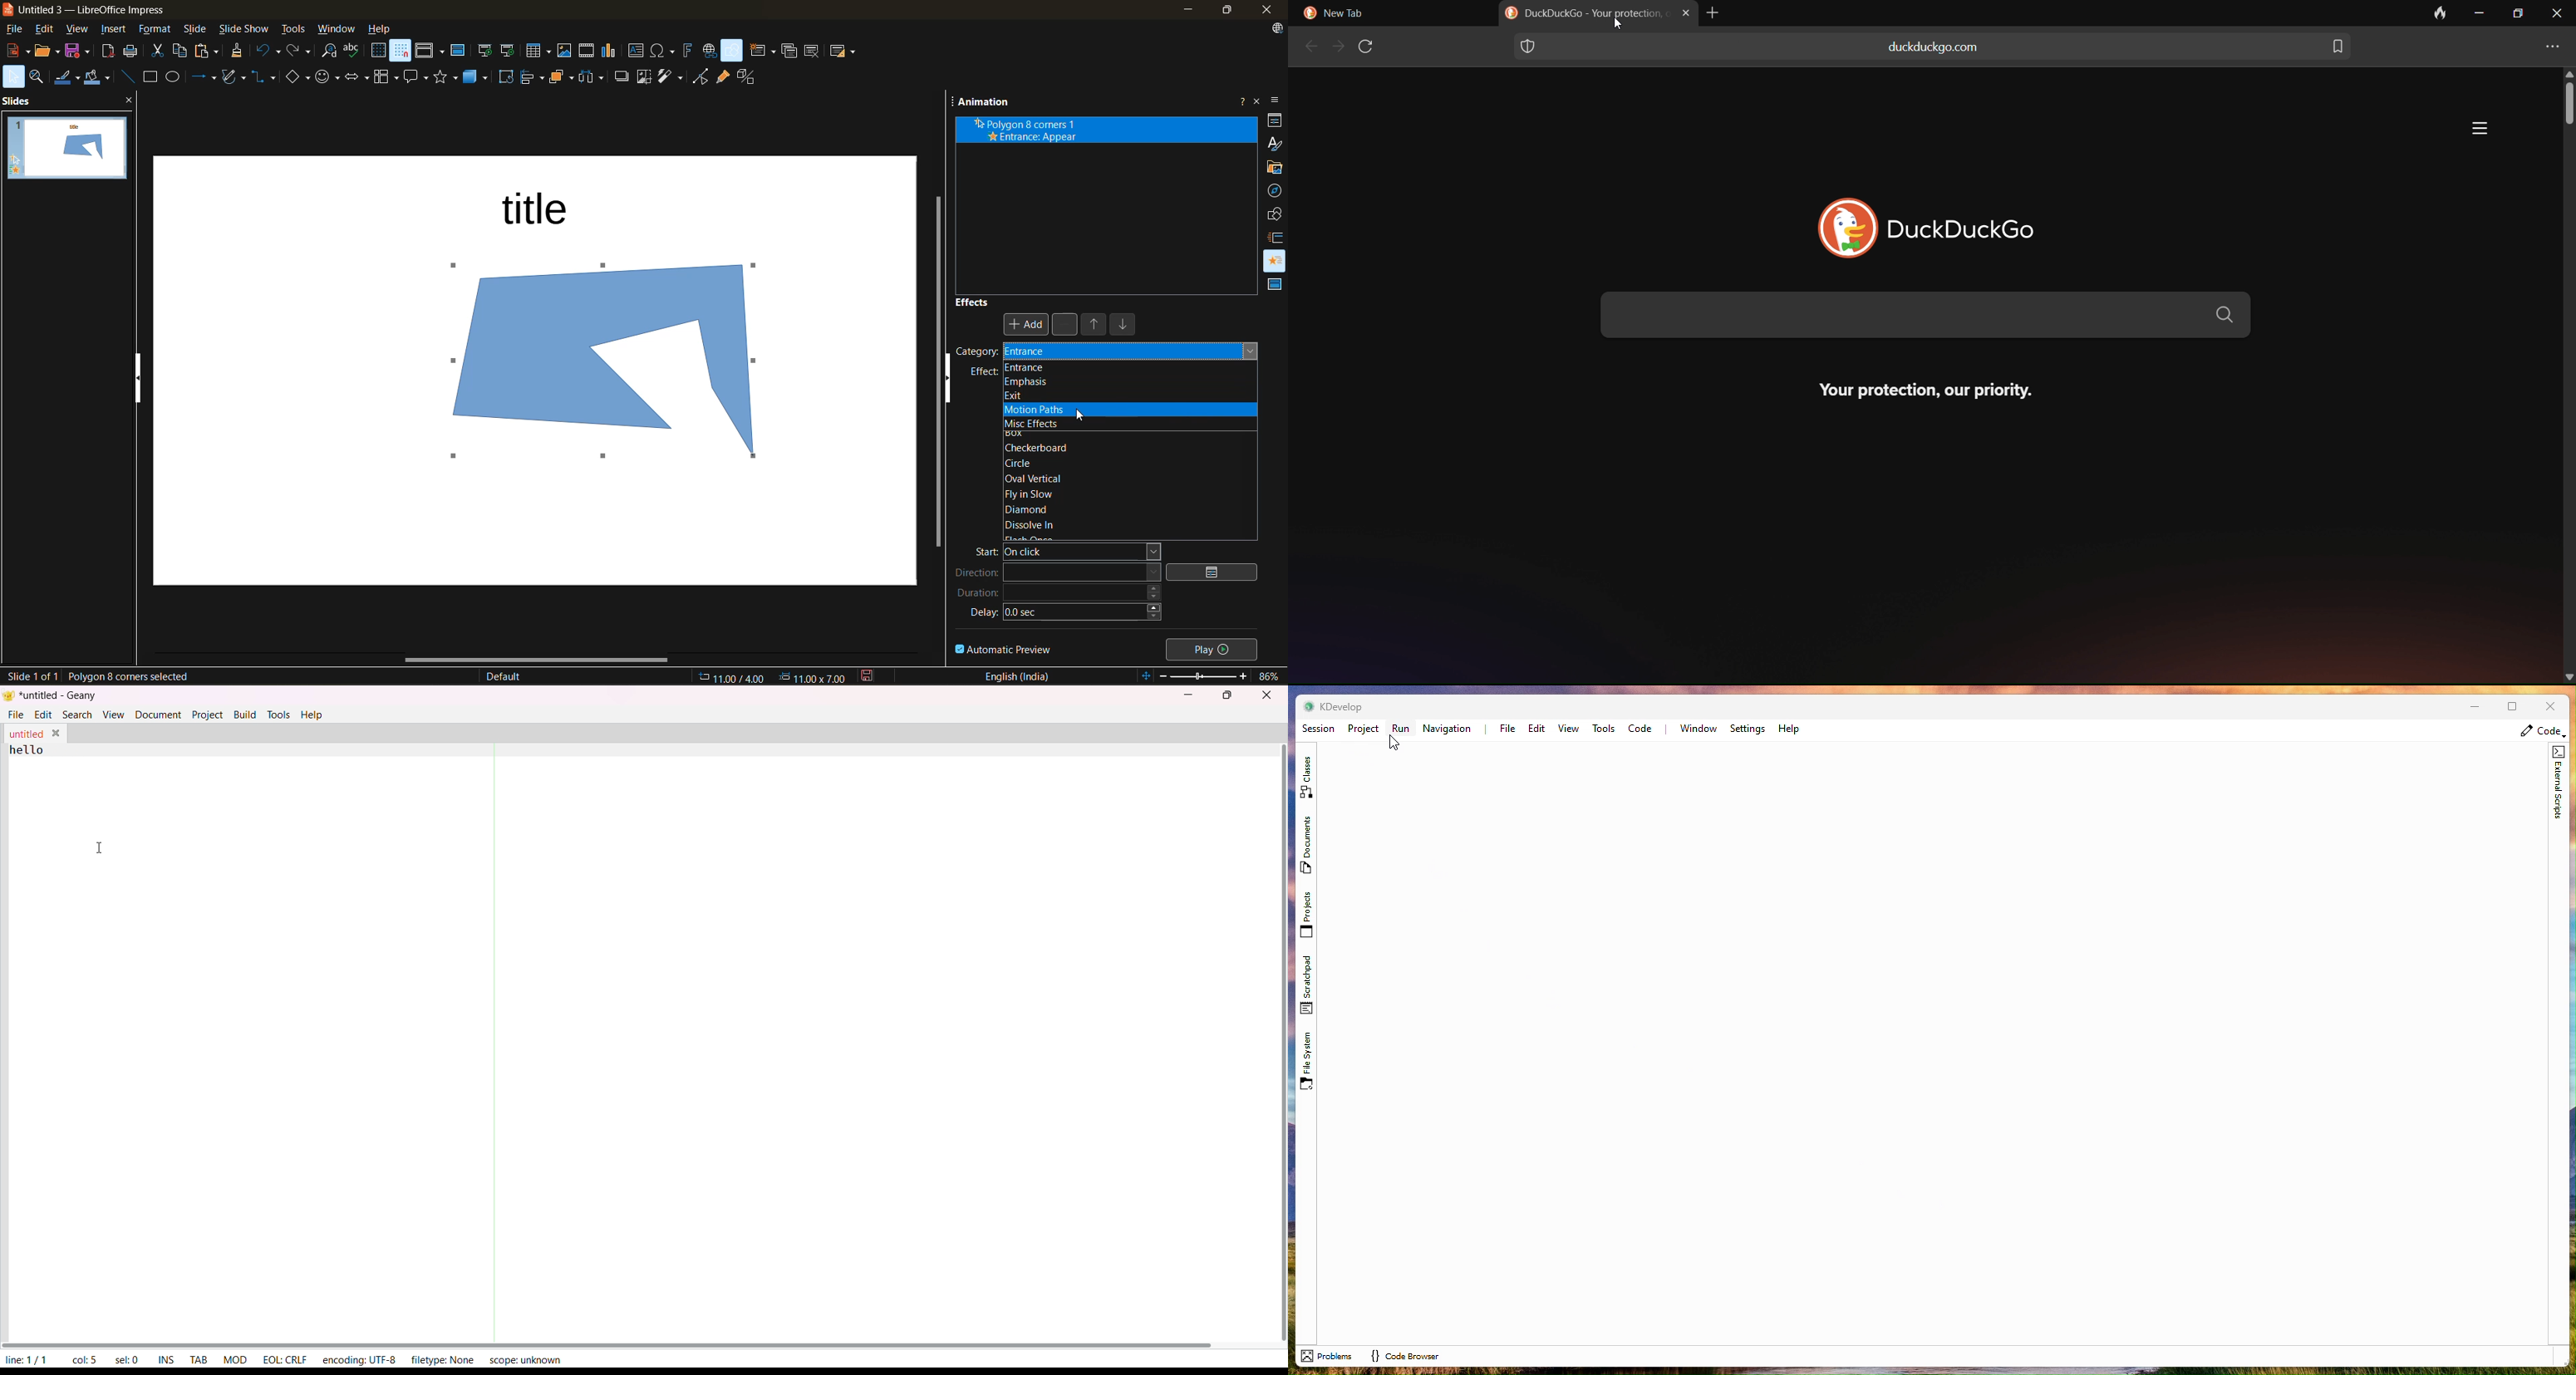 The image size is (2576, 1400). I want to click on Project, so click(1363, 729).